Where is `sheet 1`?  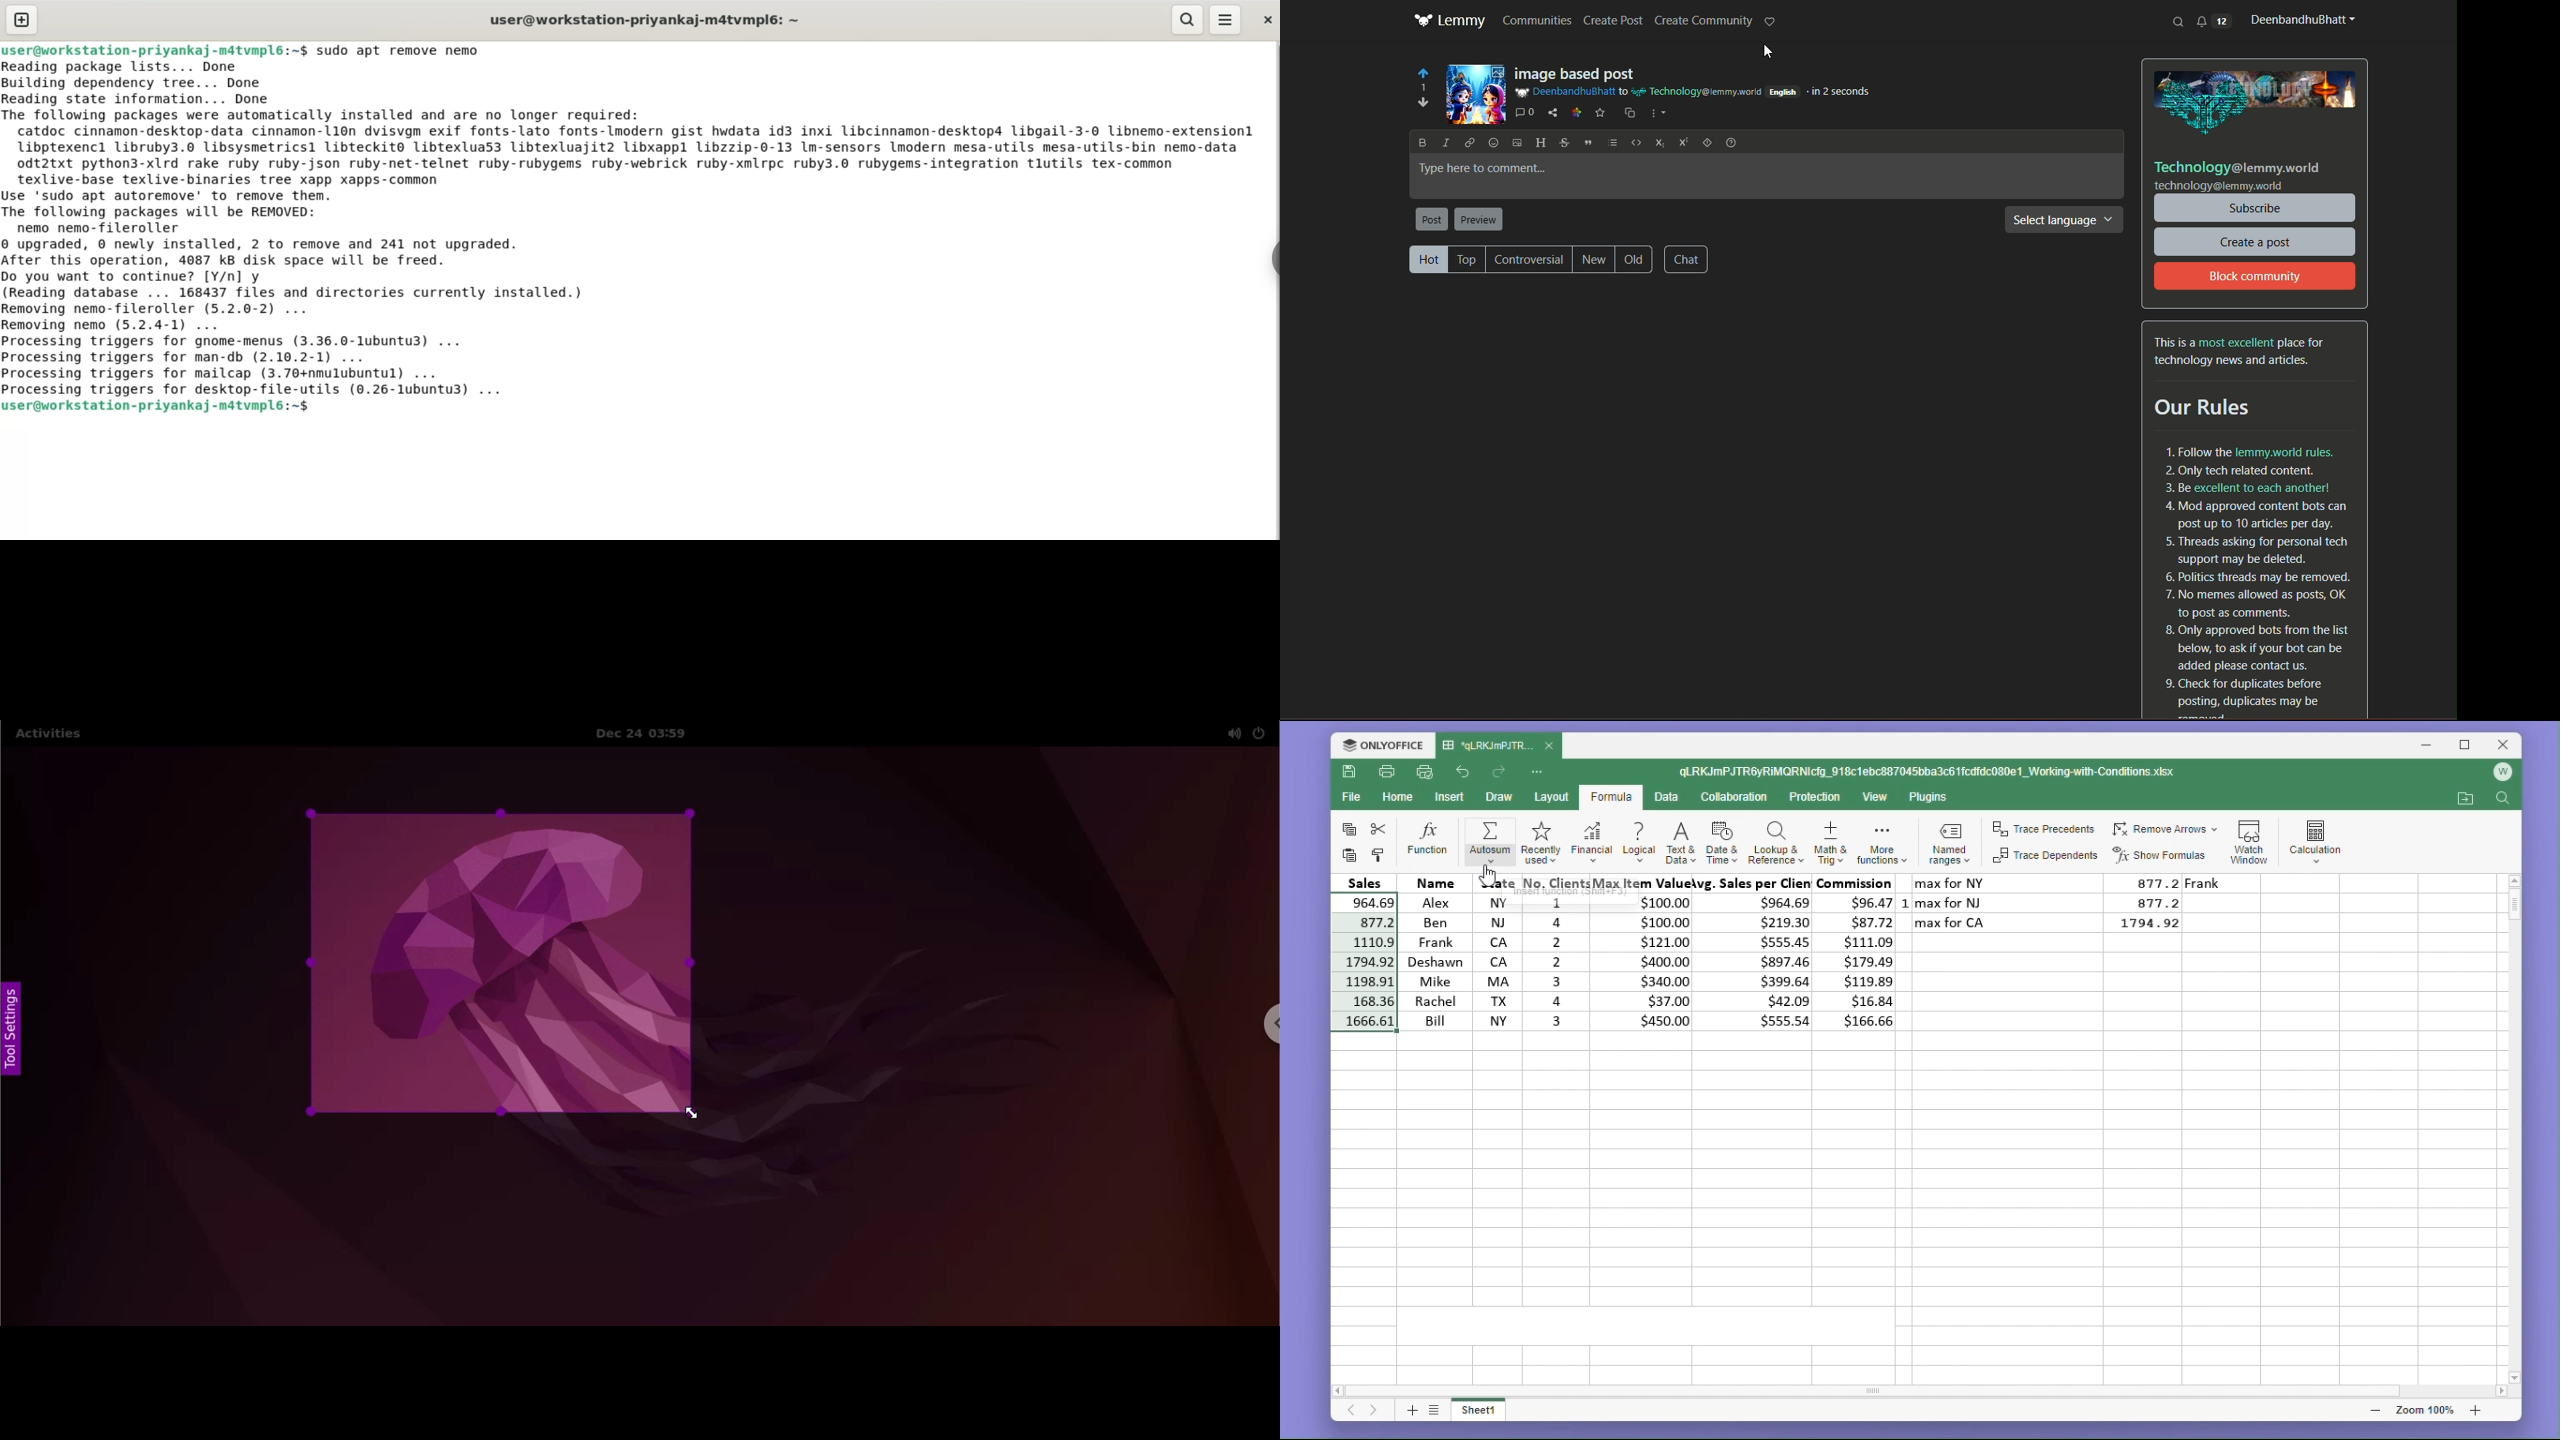
sheet 1 is located at coordinates (1486, 1412).